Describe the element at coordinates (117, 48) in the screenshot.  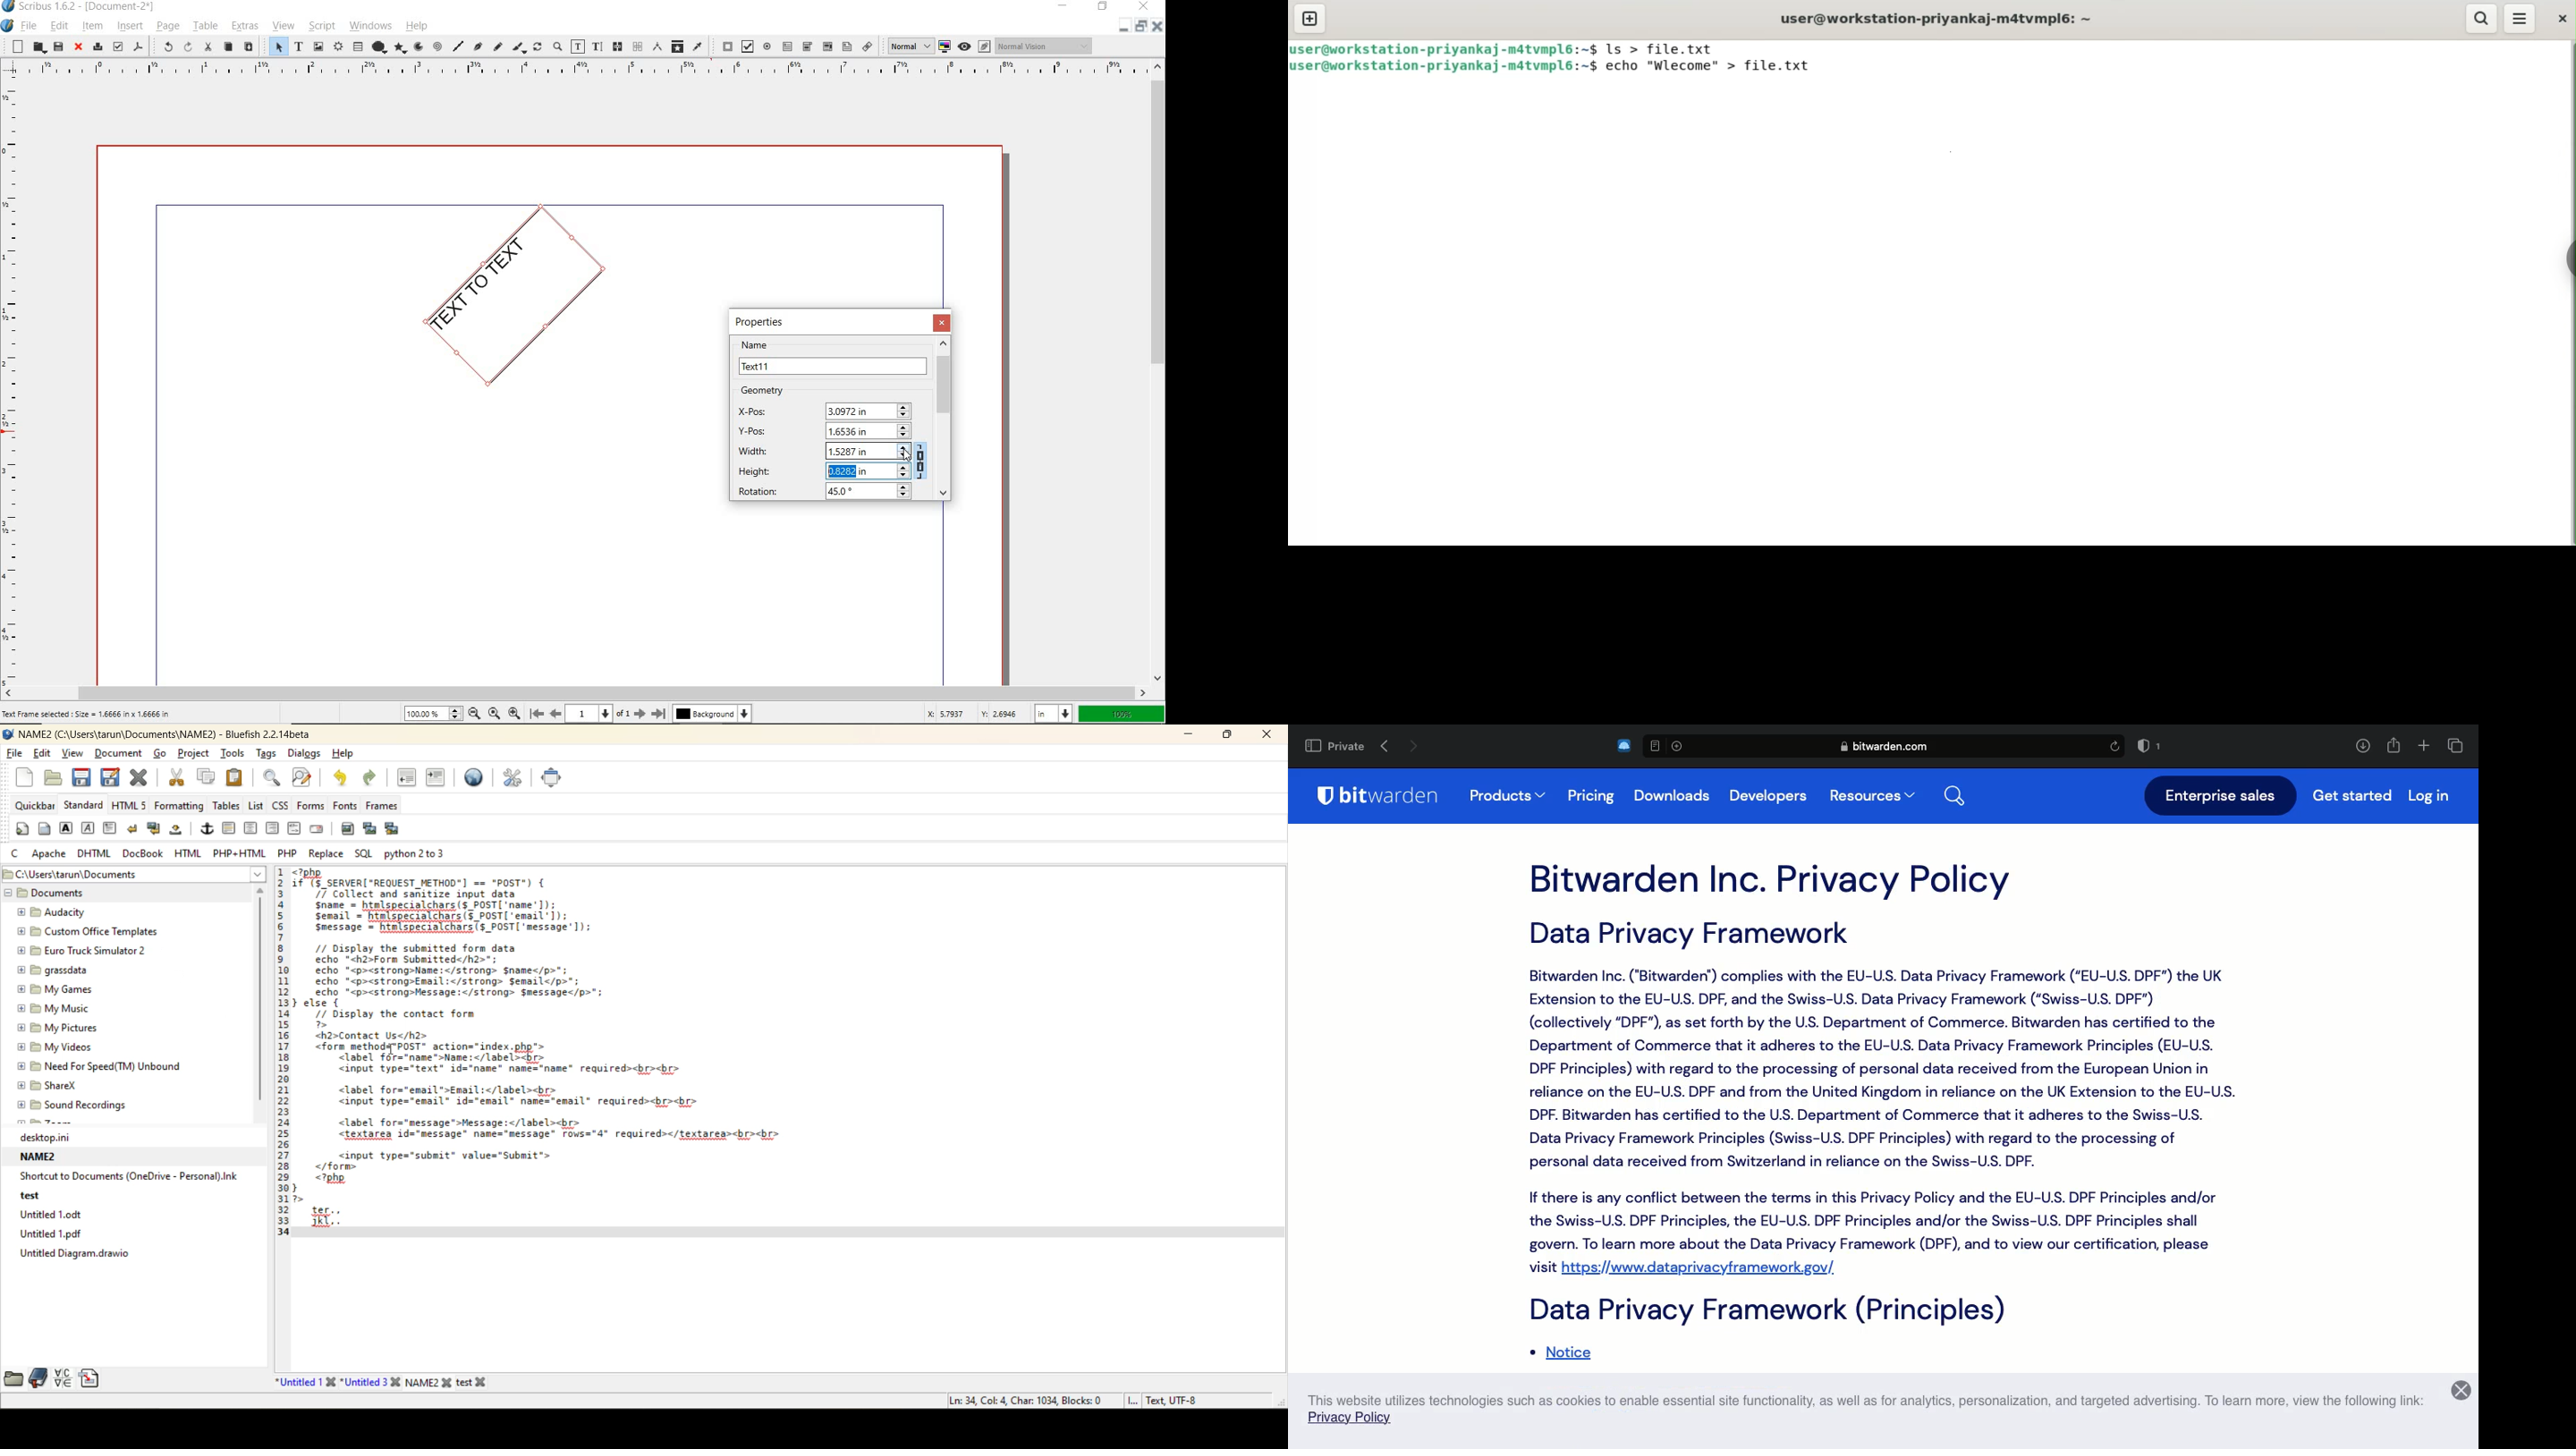
I see `preflight verifier` at that location.